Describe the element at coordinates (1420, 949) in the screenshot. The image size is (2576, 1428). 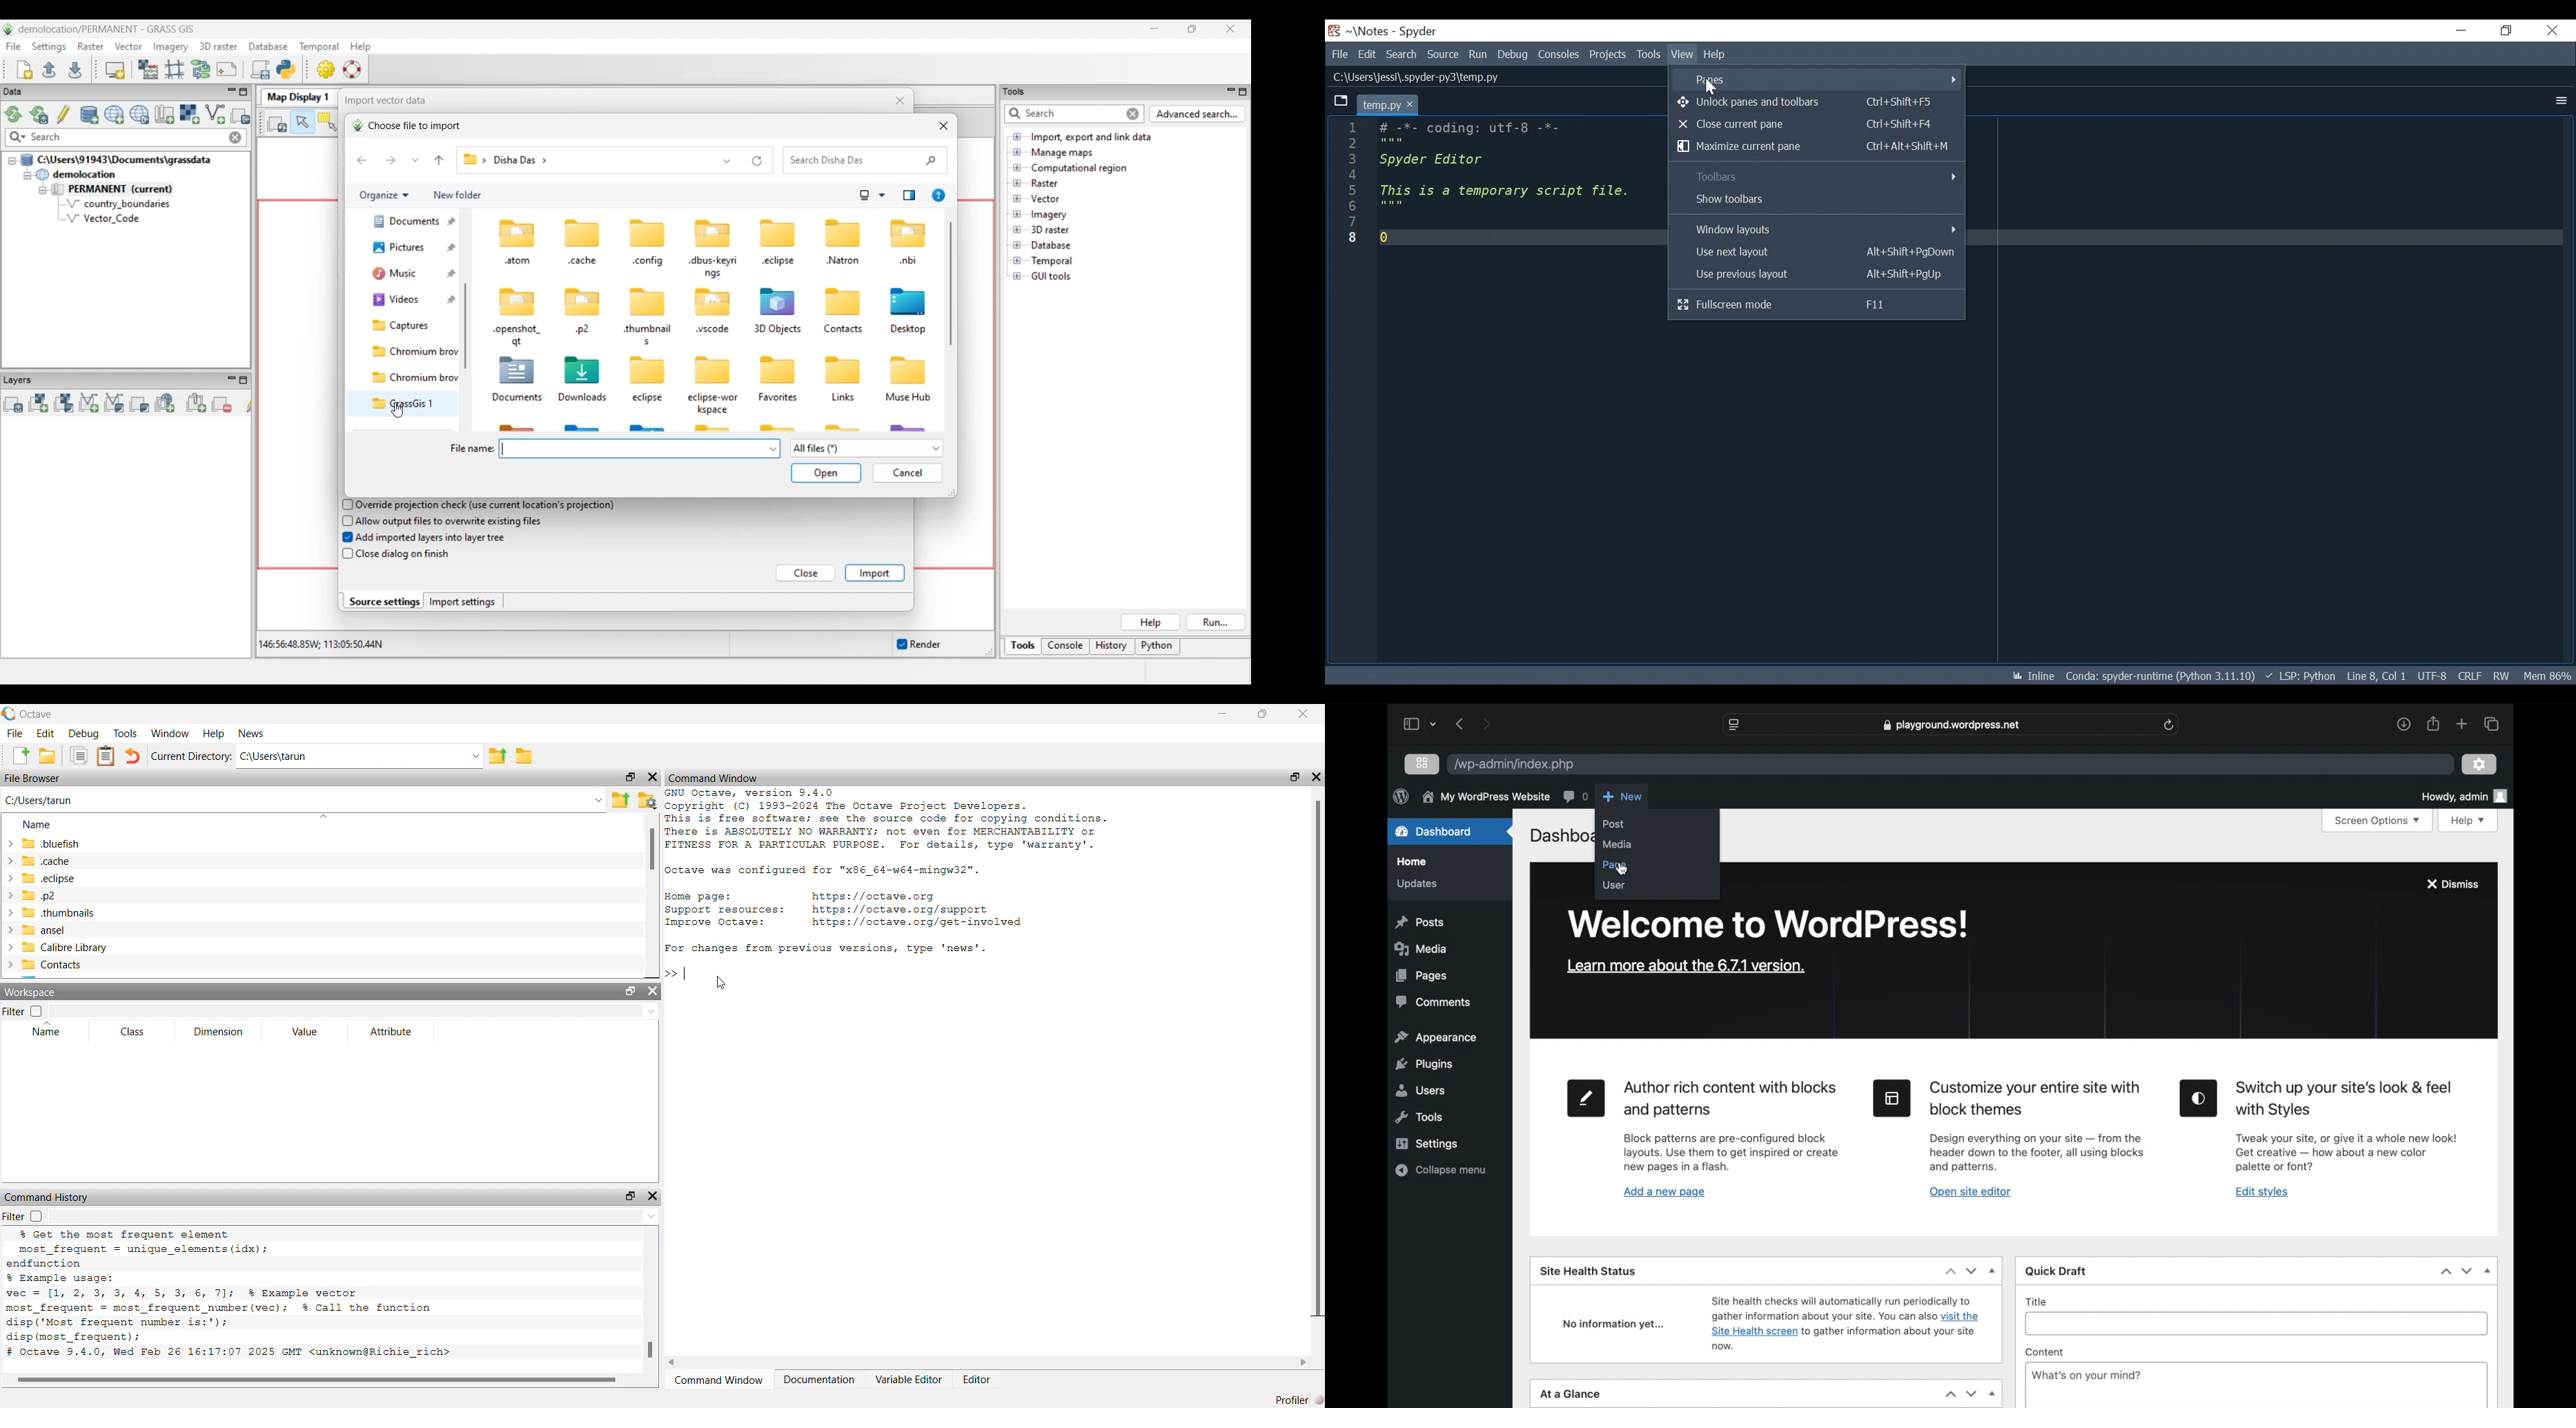
I see `media` at that location.